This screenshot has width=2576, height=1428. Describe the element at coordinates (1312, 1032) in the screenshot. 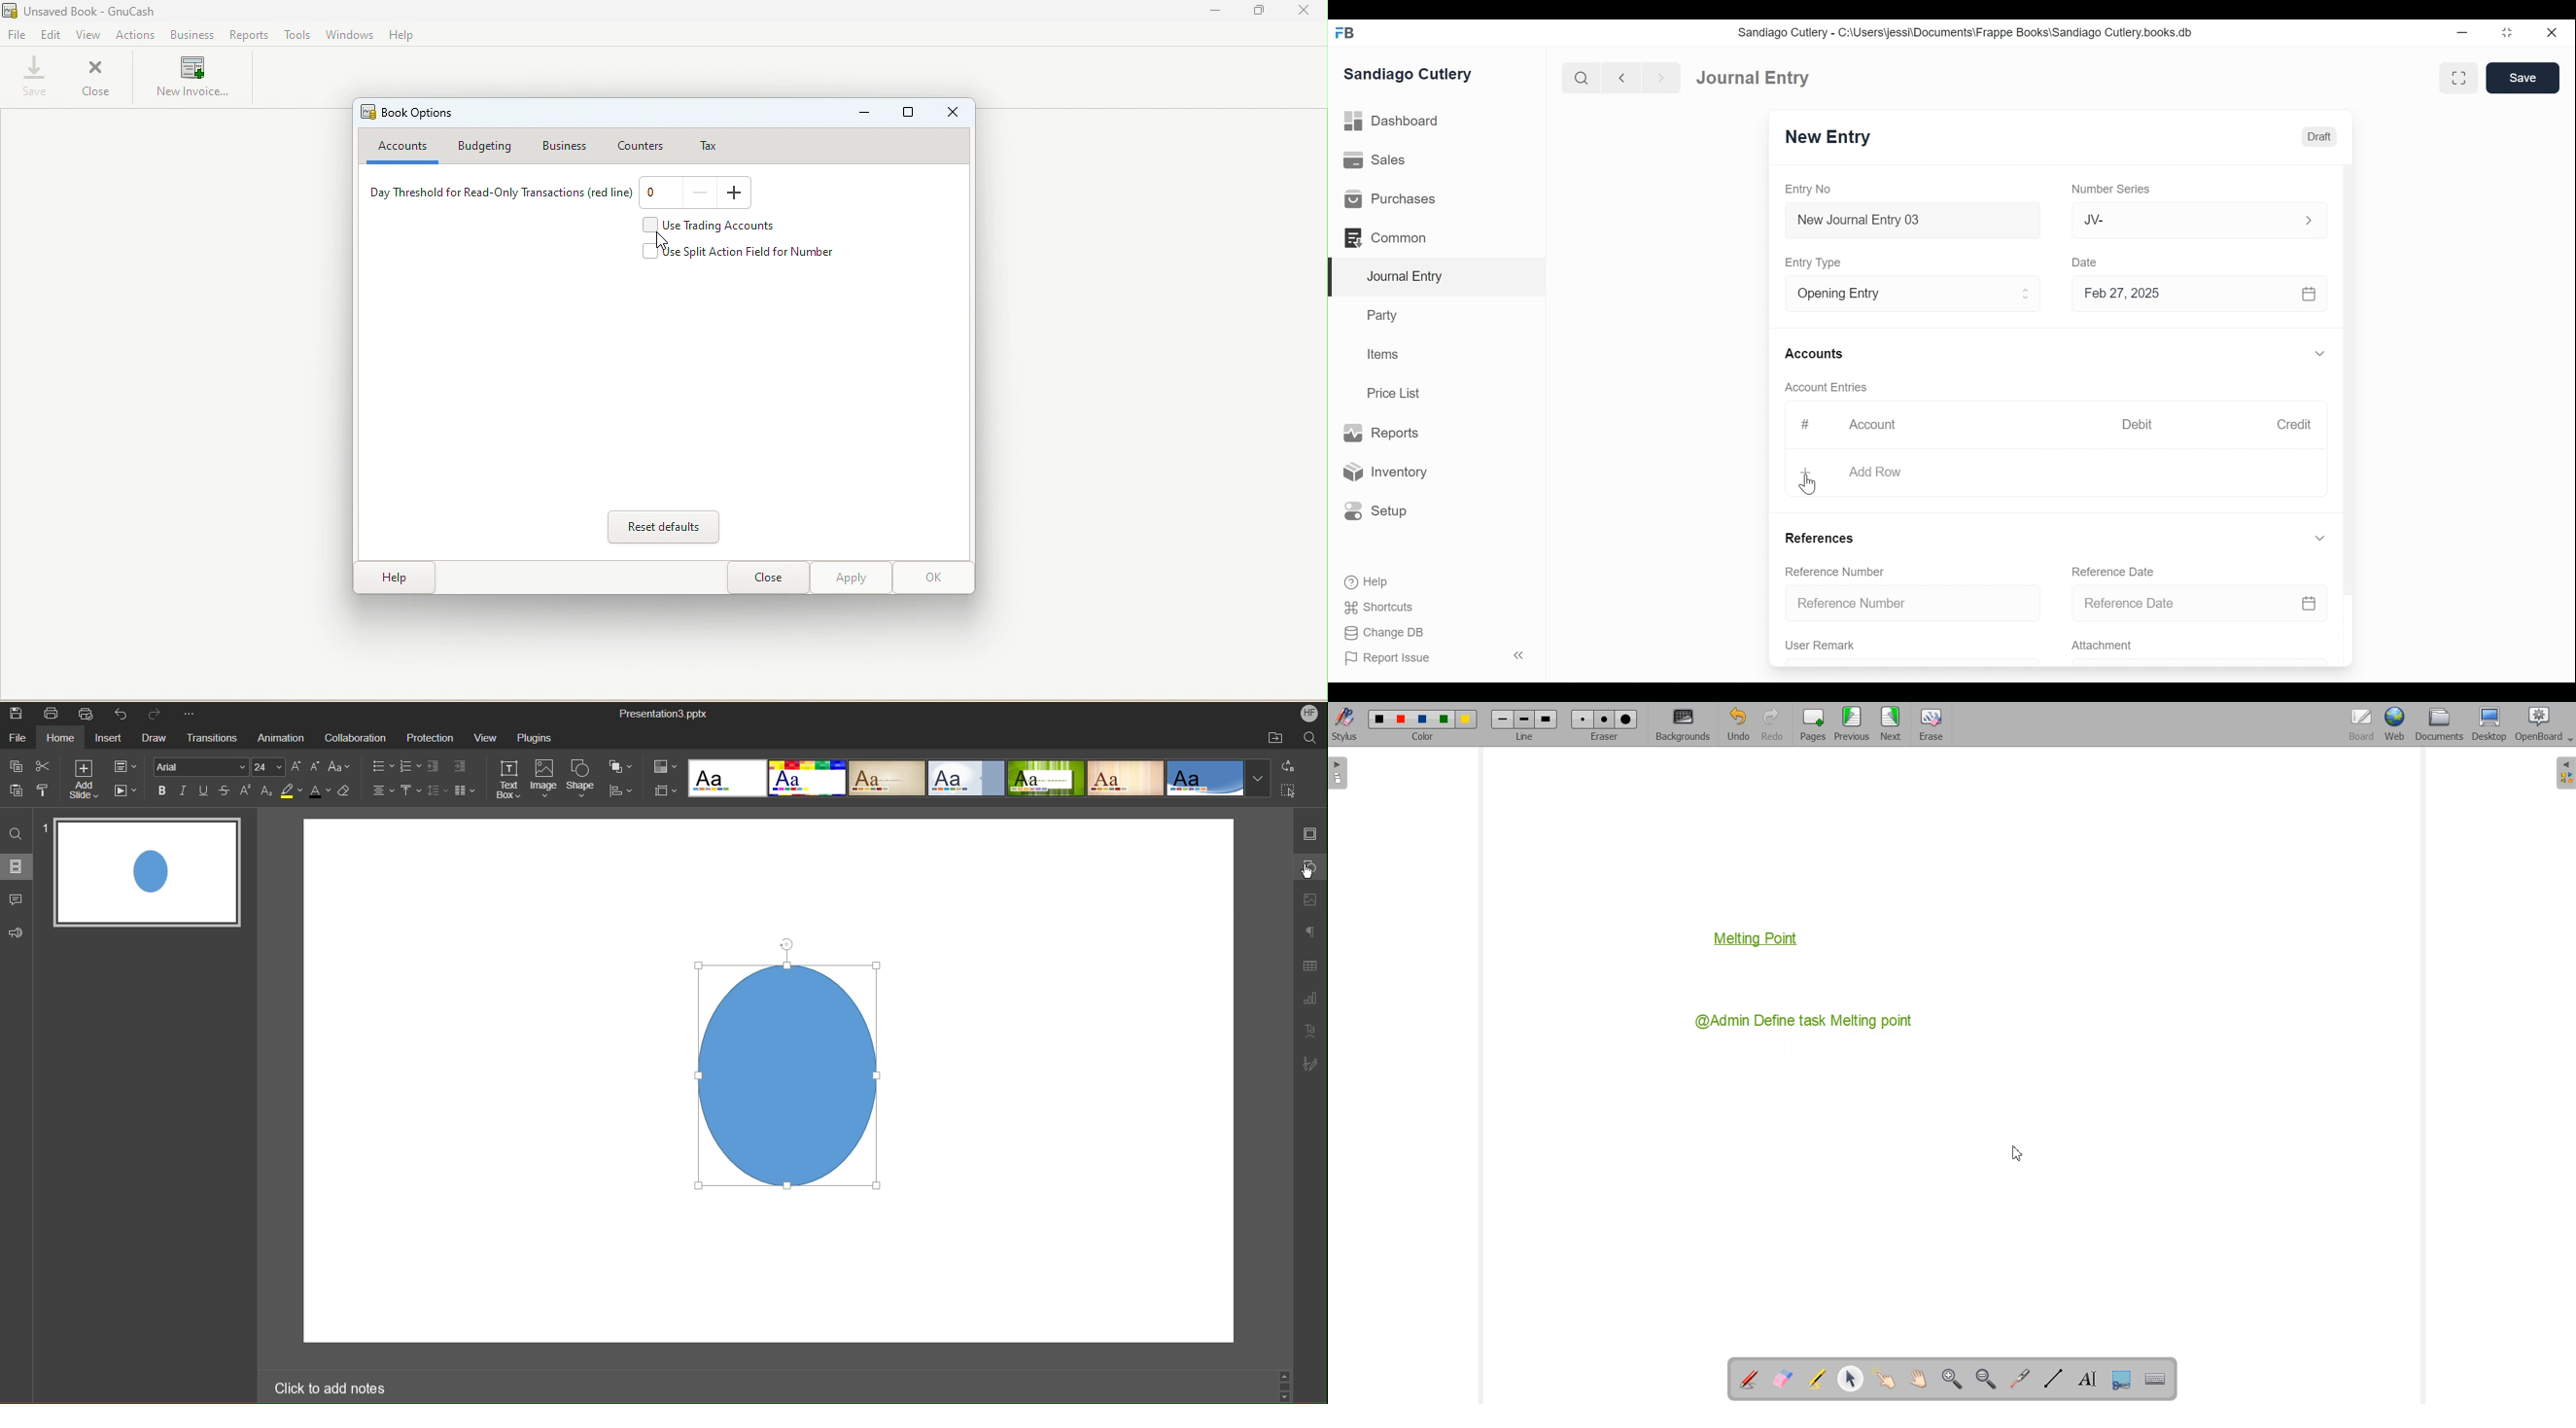

I see `Text Art` at that location.